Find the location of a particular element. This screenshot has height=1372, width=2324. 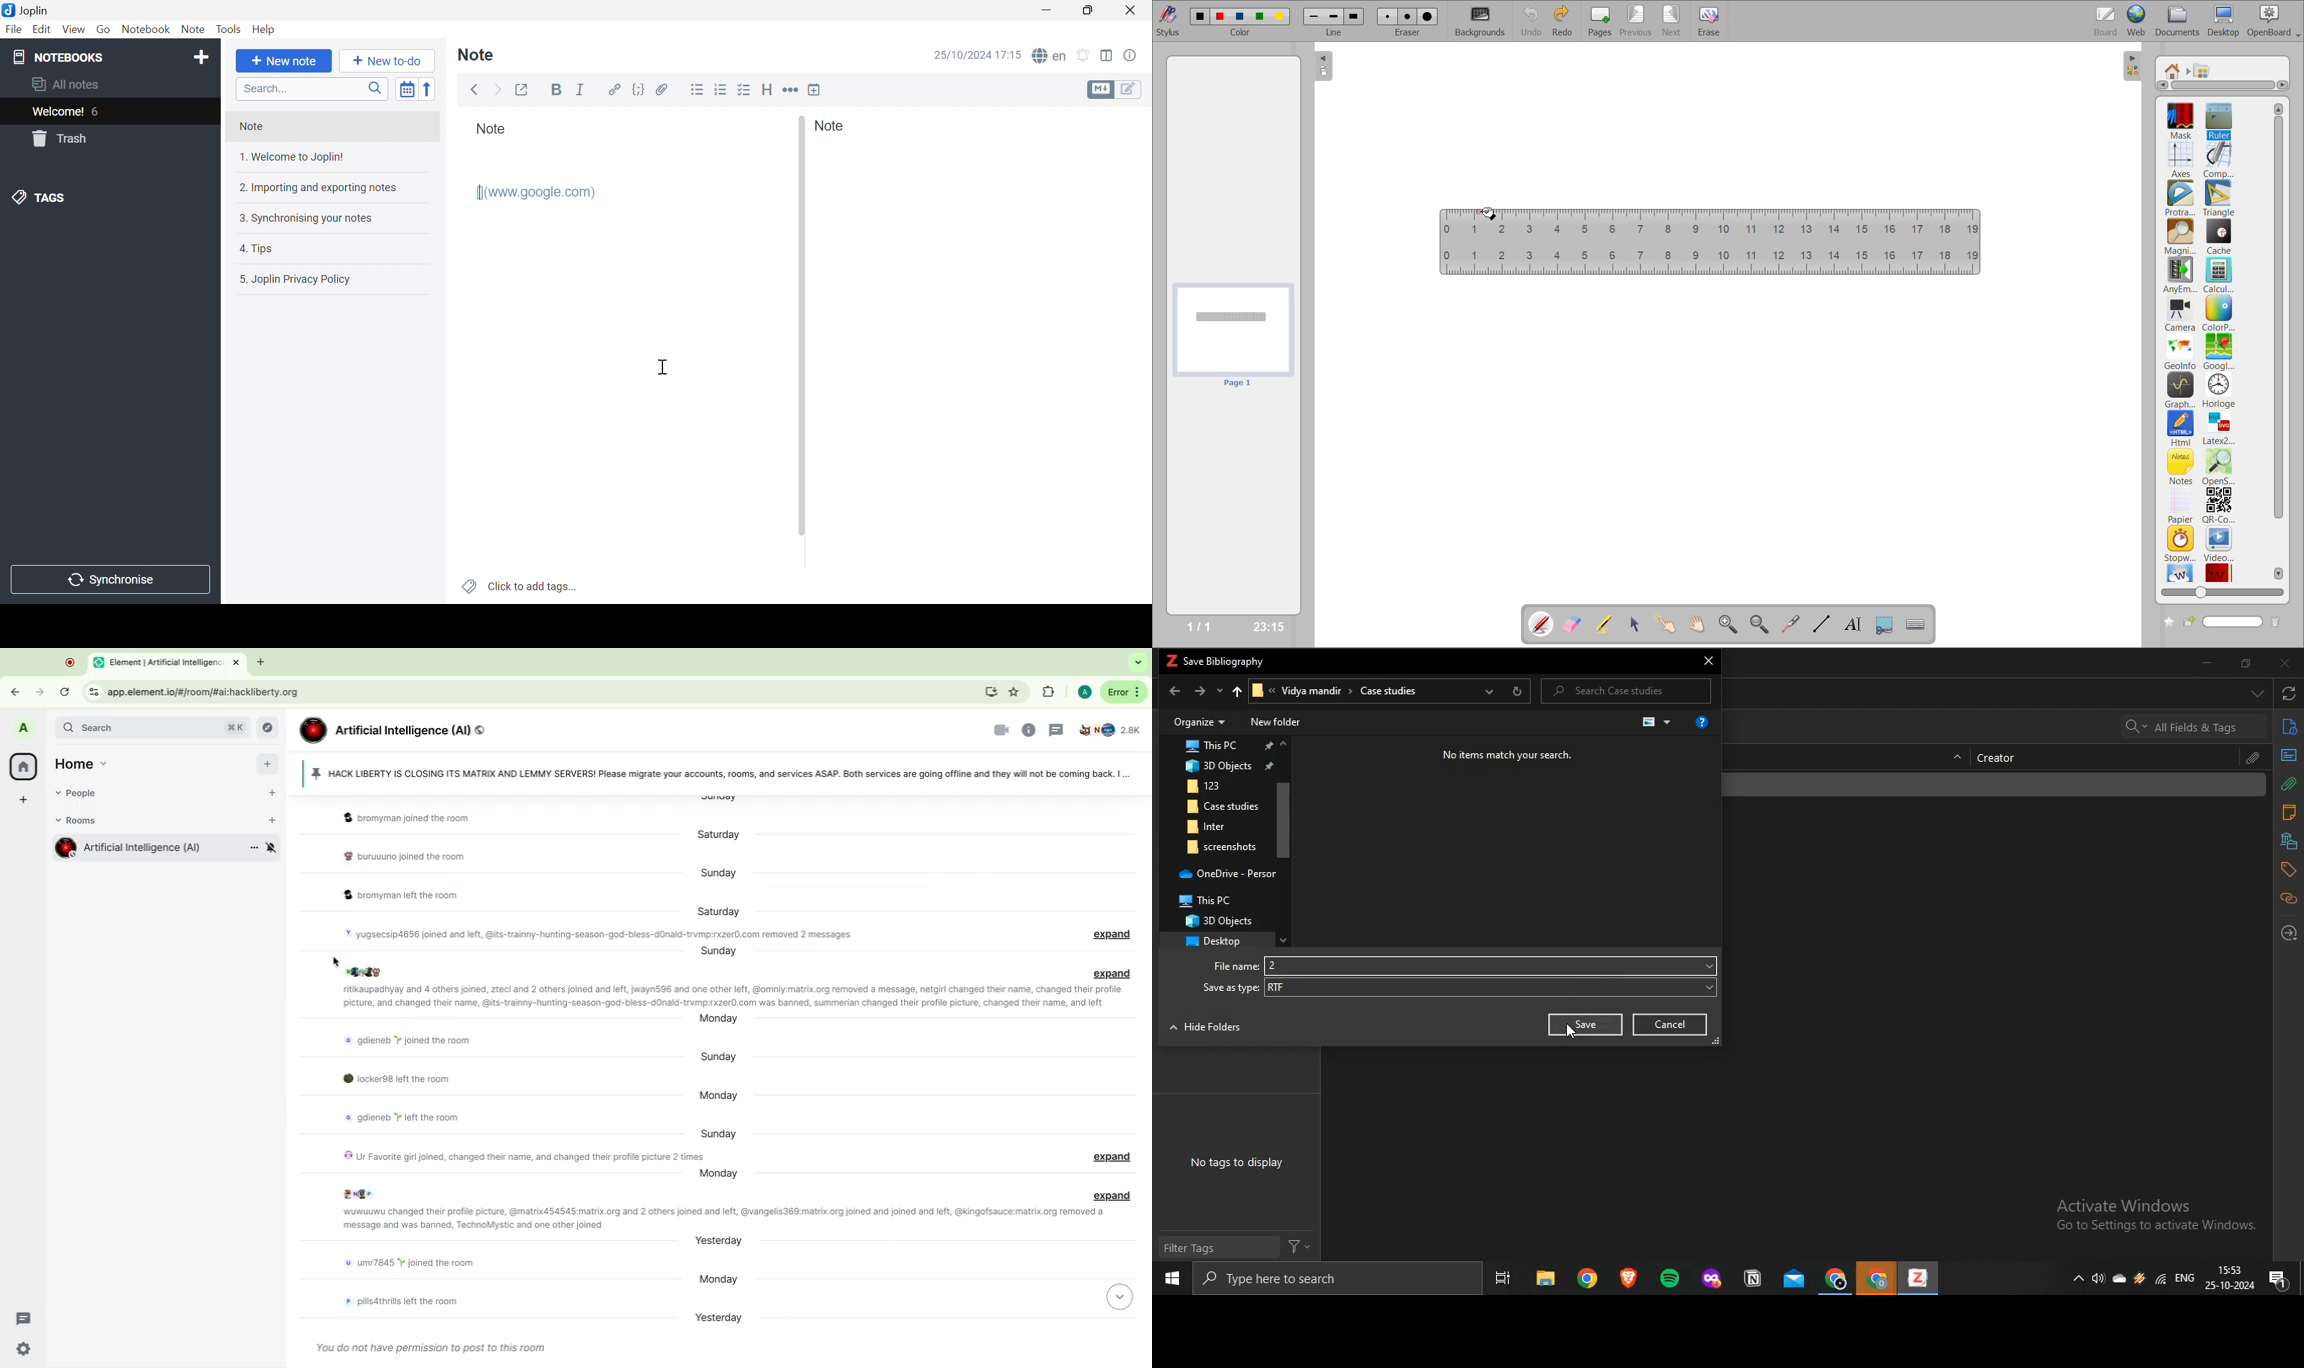

Notebooks is located at coordinates (94, 57).